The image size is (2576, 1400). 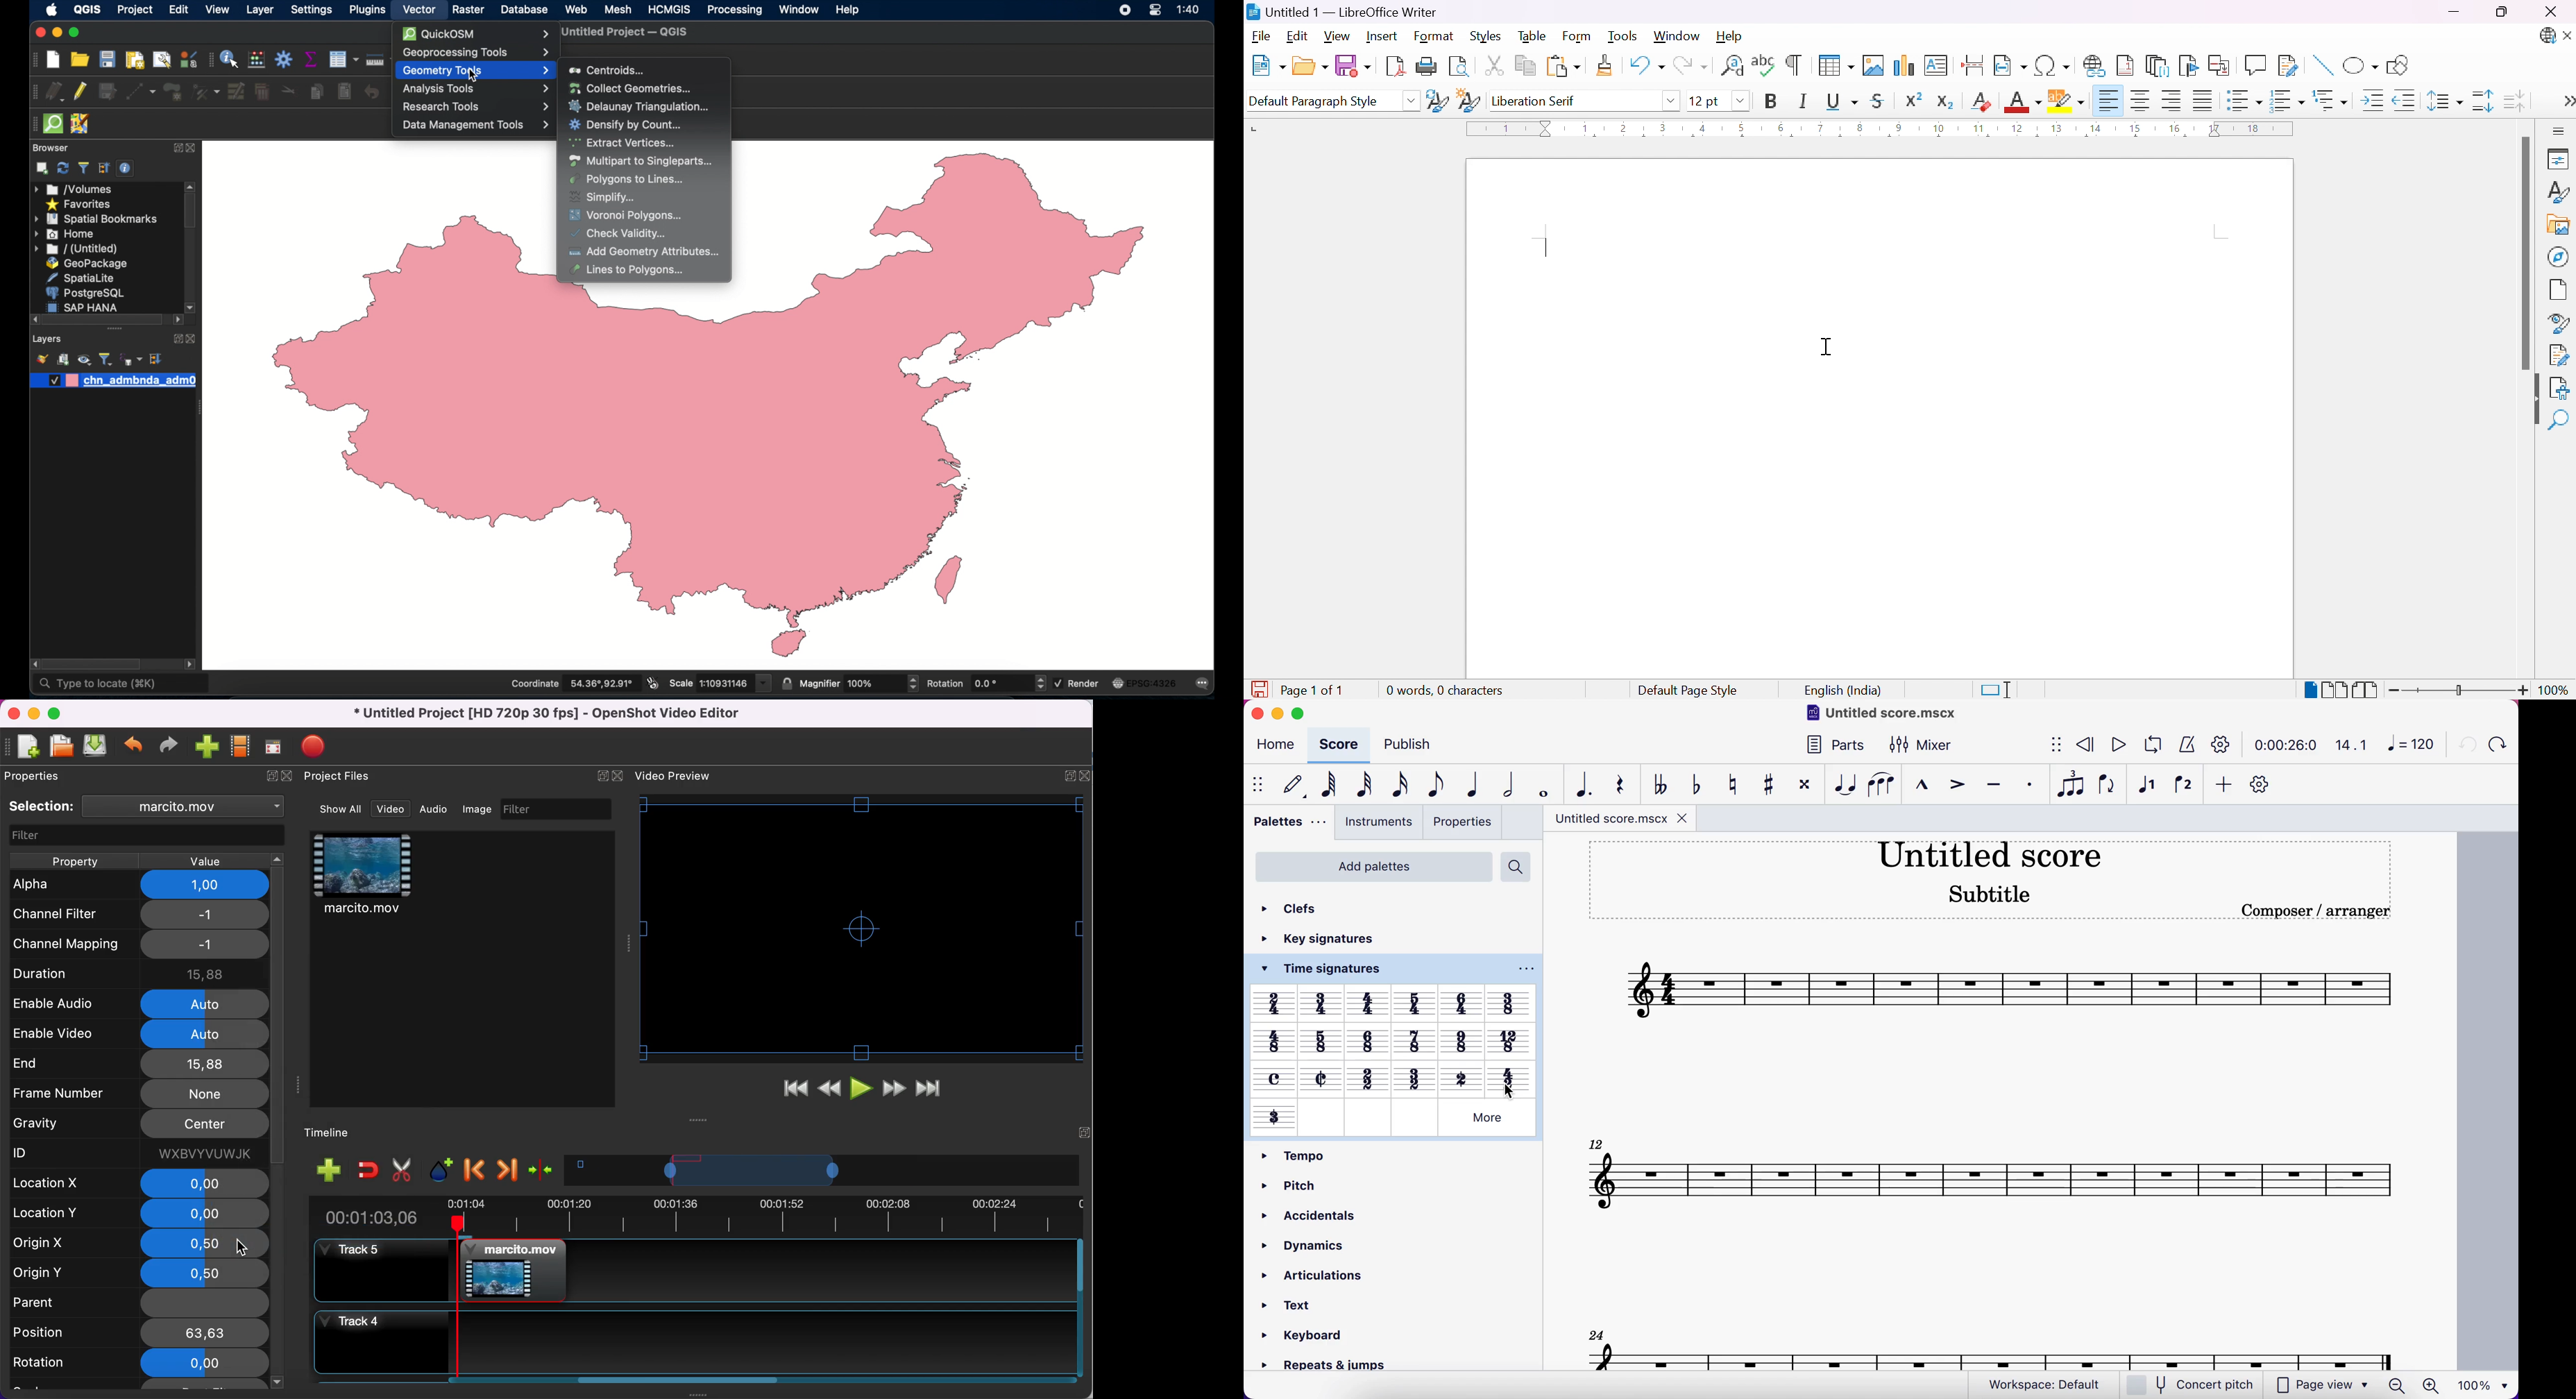 I want to click on open layer styling panel, so click(x=41, y=358).